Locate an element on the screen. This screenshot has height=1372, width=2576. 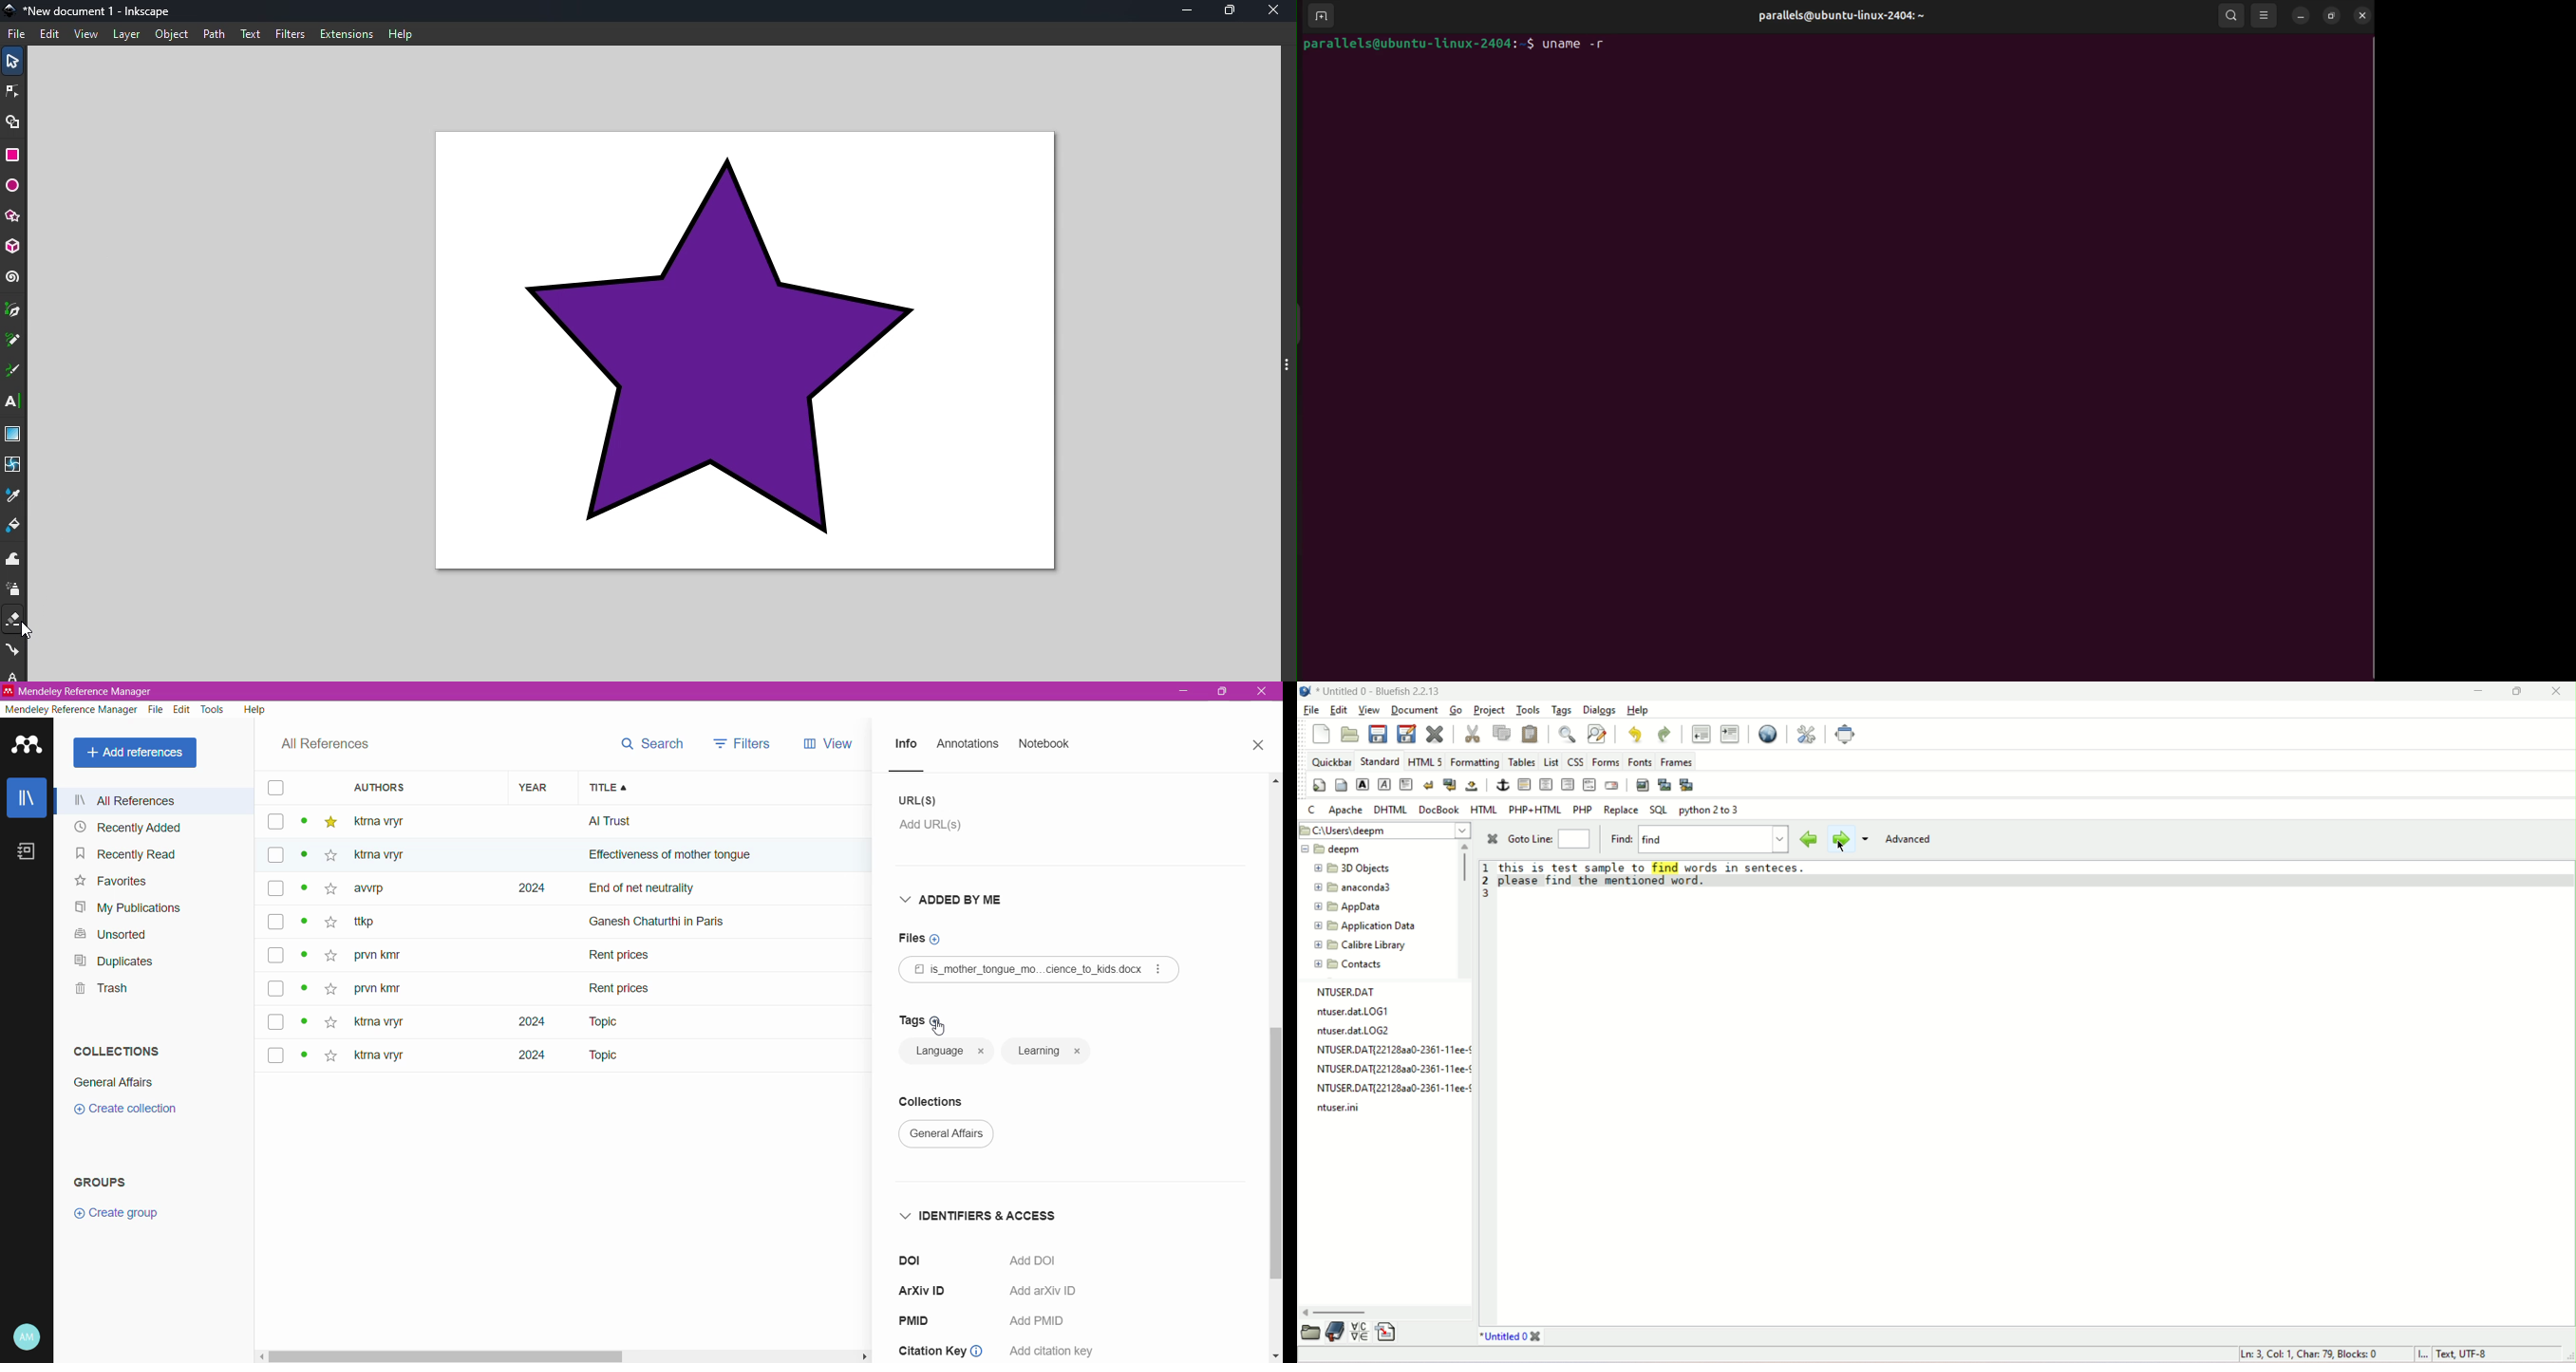
C is located at coordinates (1310, 809).